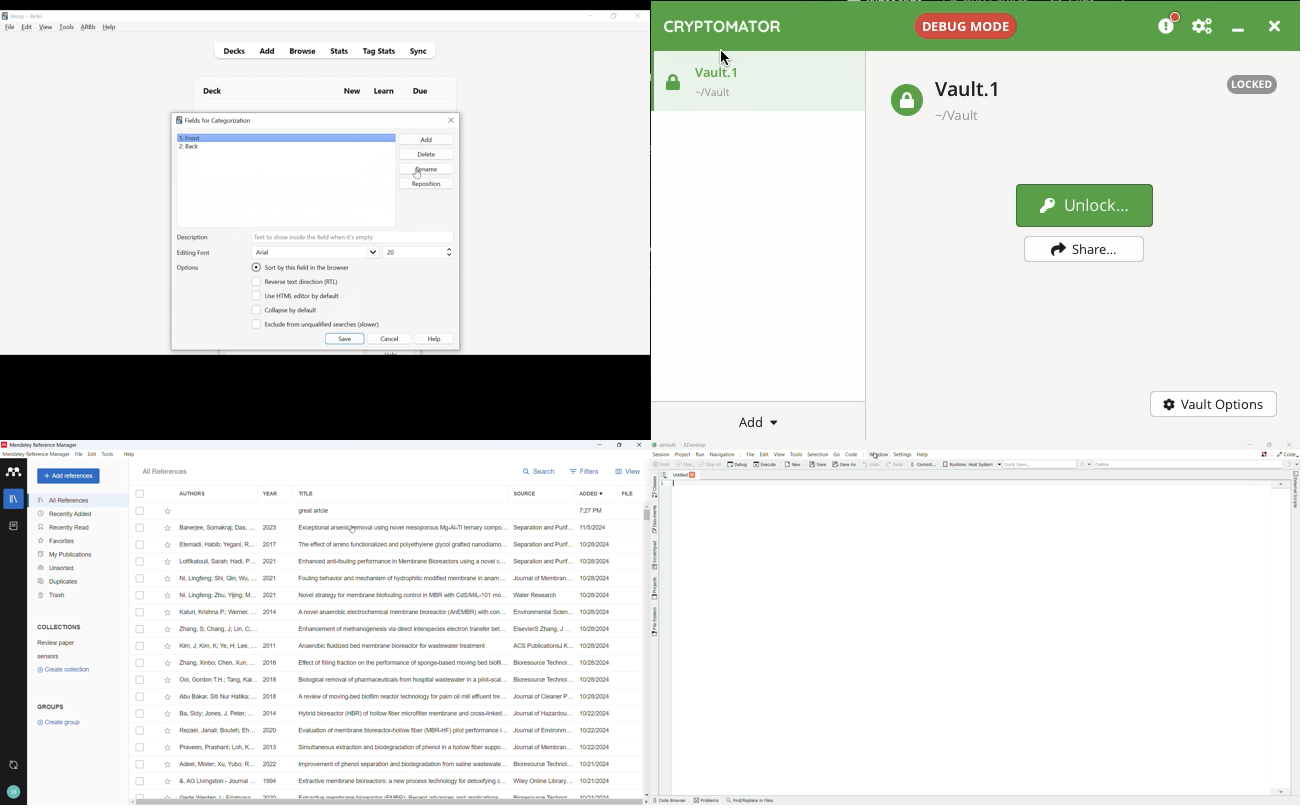 The height and width of the screenshot is (812, 1316). What do you see at coordinates (426, 140) in the screenshot?
I see `Add` at bounding box center [426, 140].